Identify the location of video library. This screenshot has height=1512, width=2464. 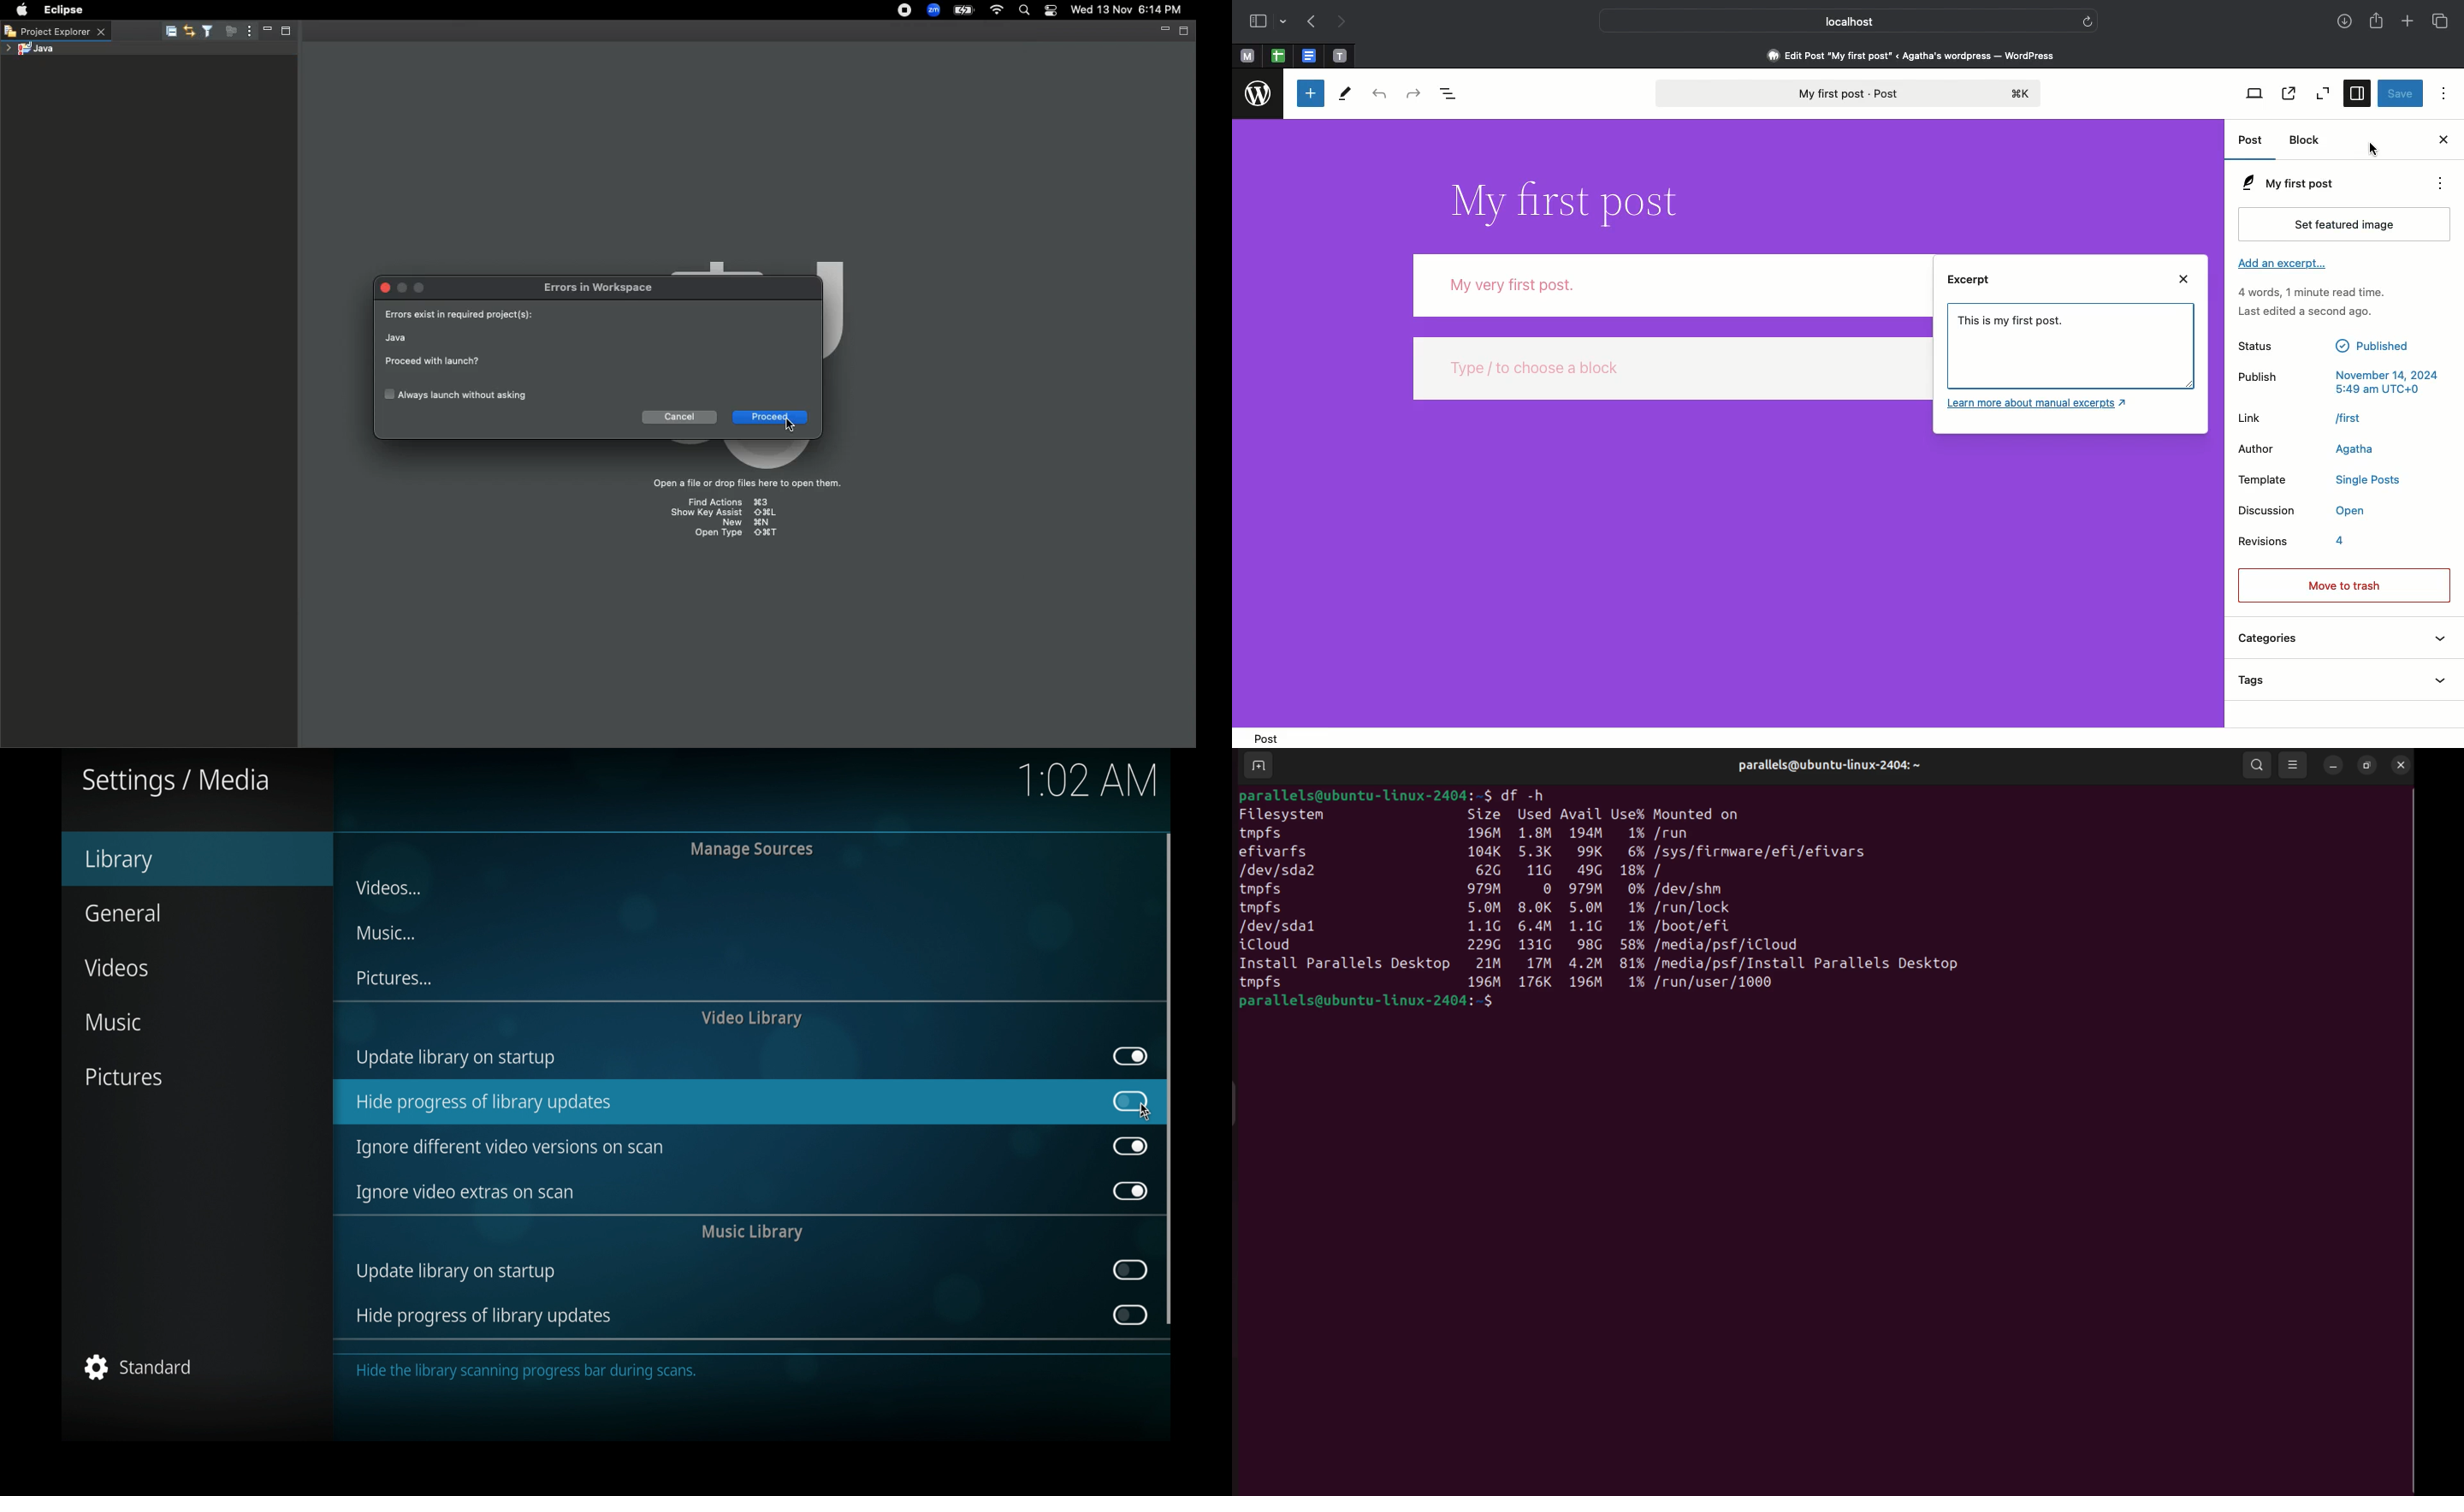
(752, 1019).